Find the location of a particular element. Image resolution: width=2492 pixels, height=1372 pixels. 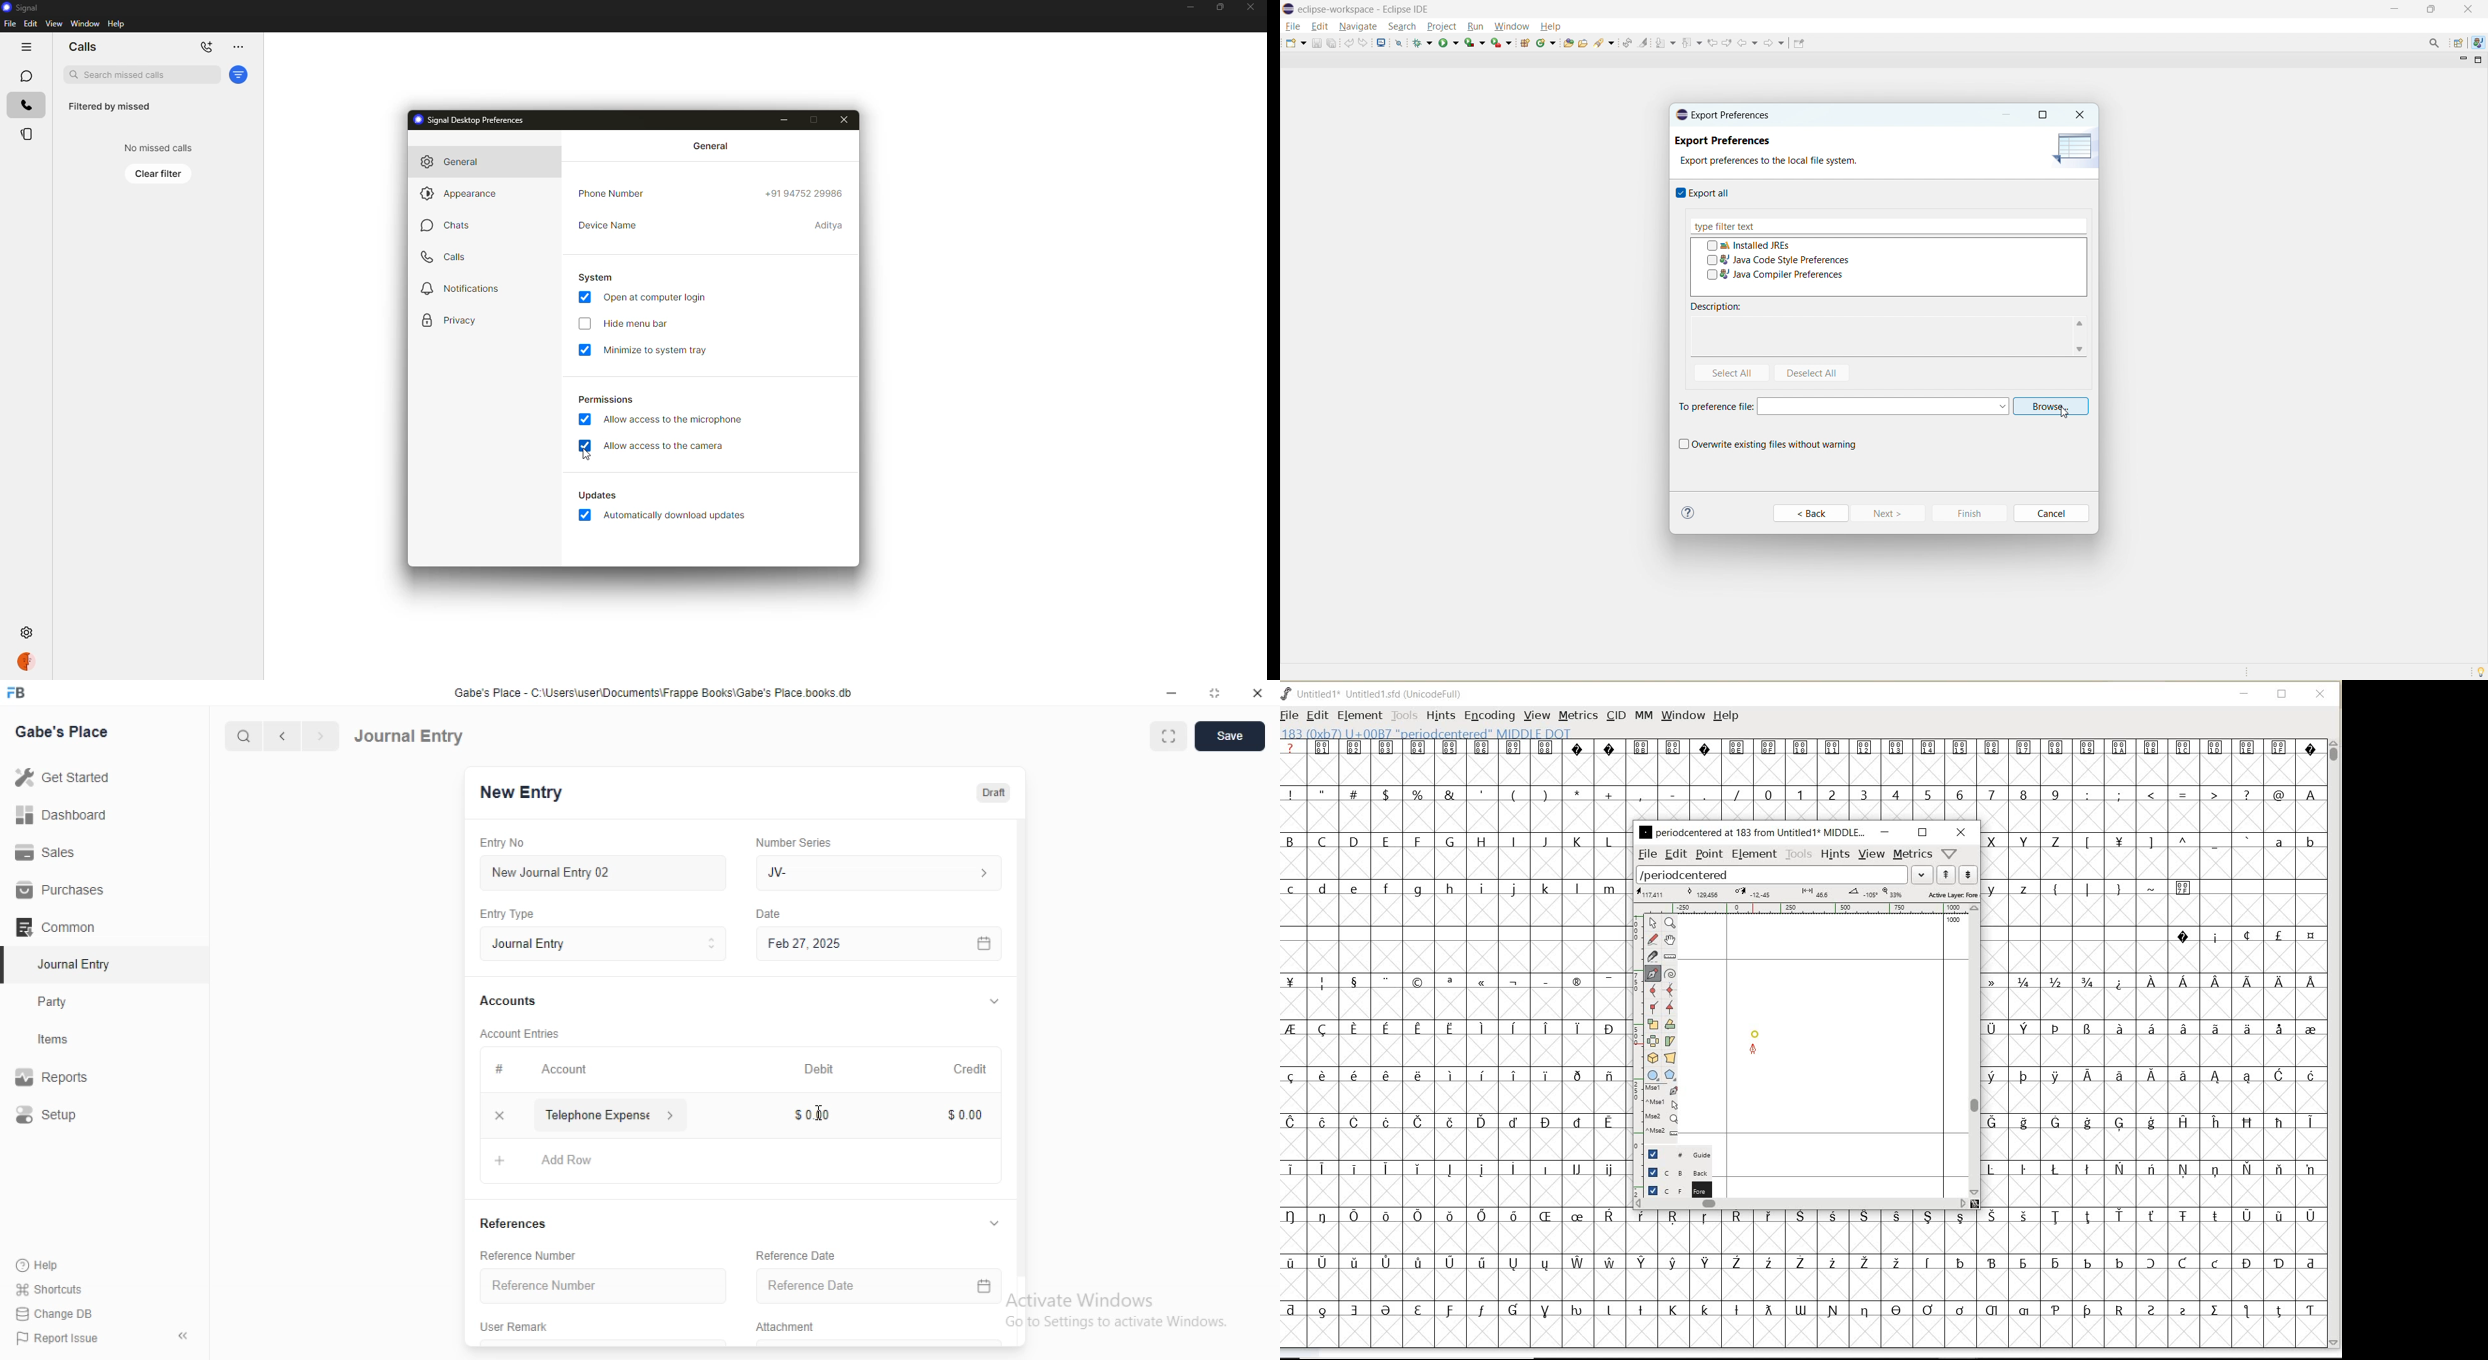

Date is located at coordinates (772, 912).